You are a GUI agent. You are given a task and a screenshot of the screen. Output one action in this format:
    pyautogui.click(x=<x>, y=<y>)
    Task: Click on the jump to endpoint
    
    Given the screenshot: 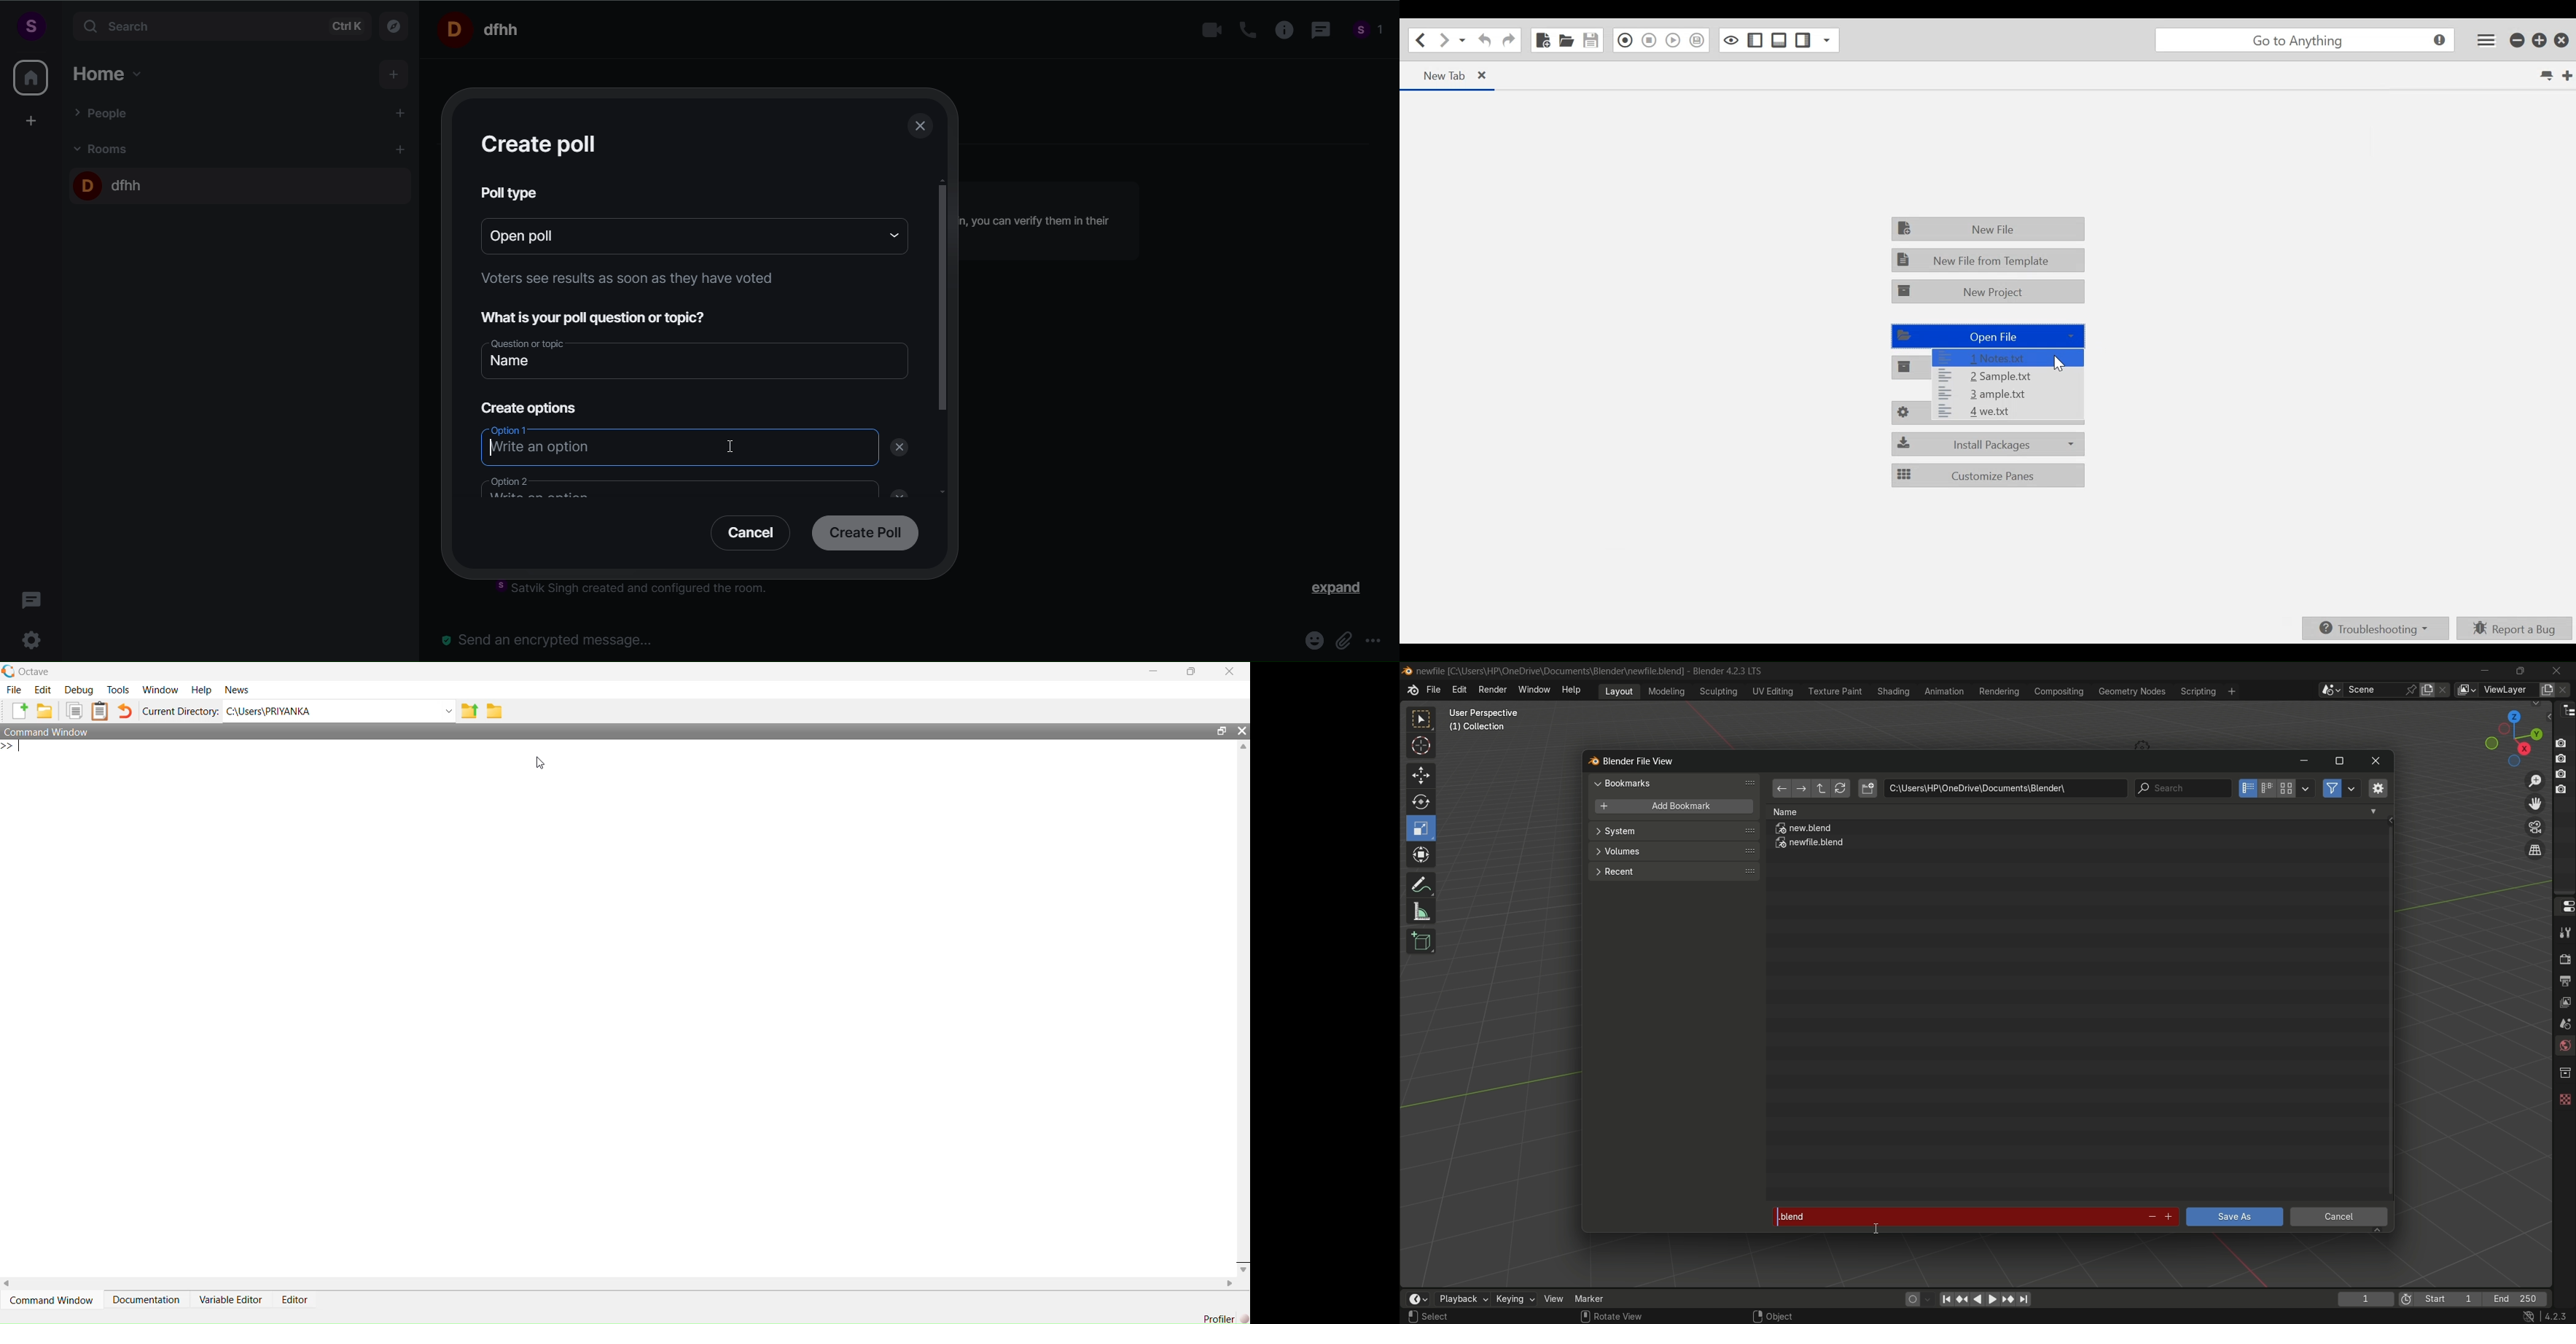 What is the action you would take?
    pyautogui.click(x=2025, y=1299)
    